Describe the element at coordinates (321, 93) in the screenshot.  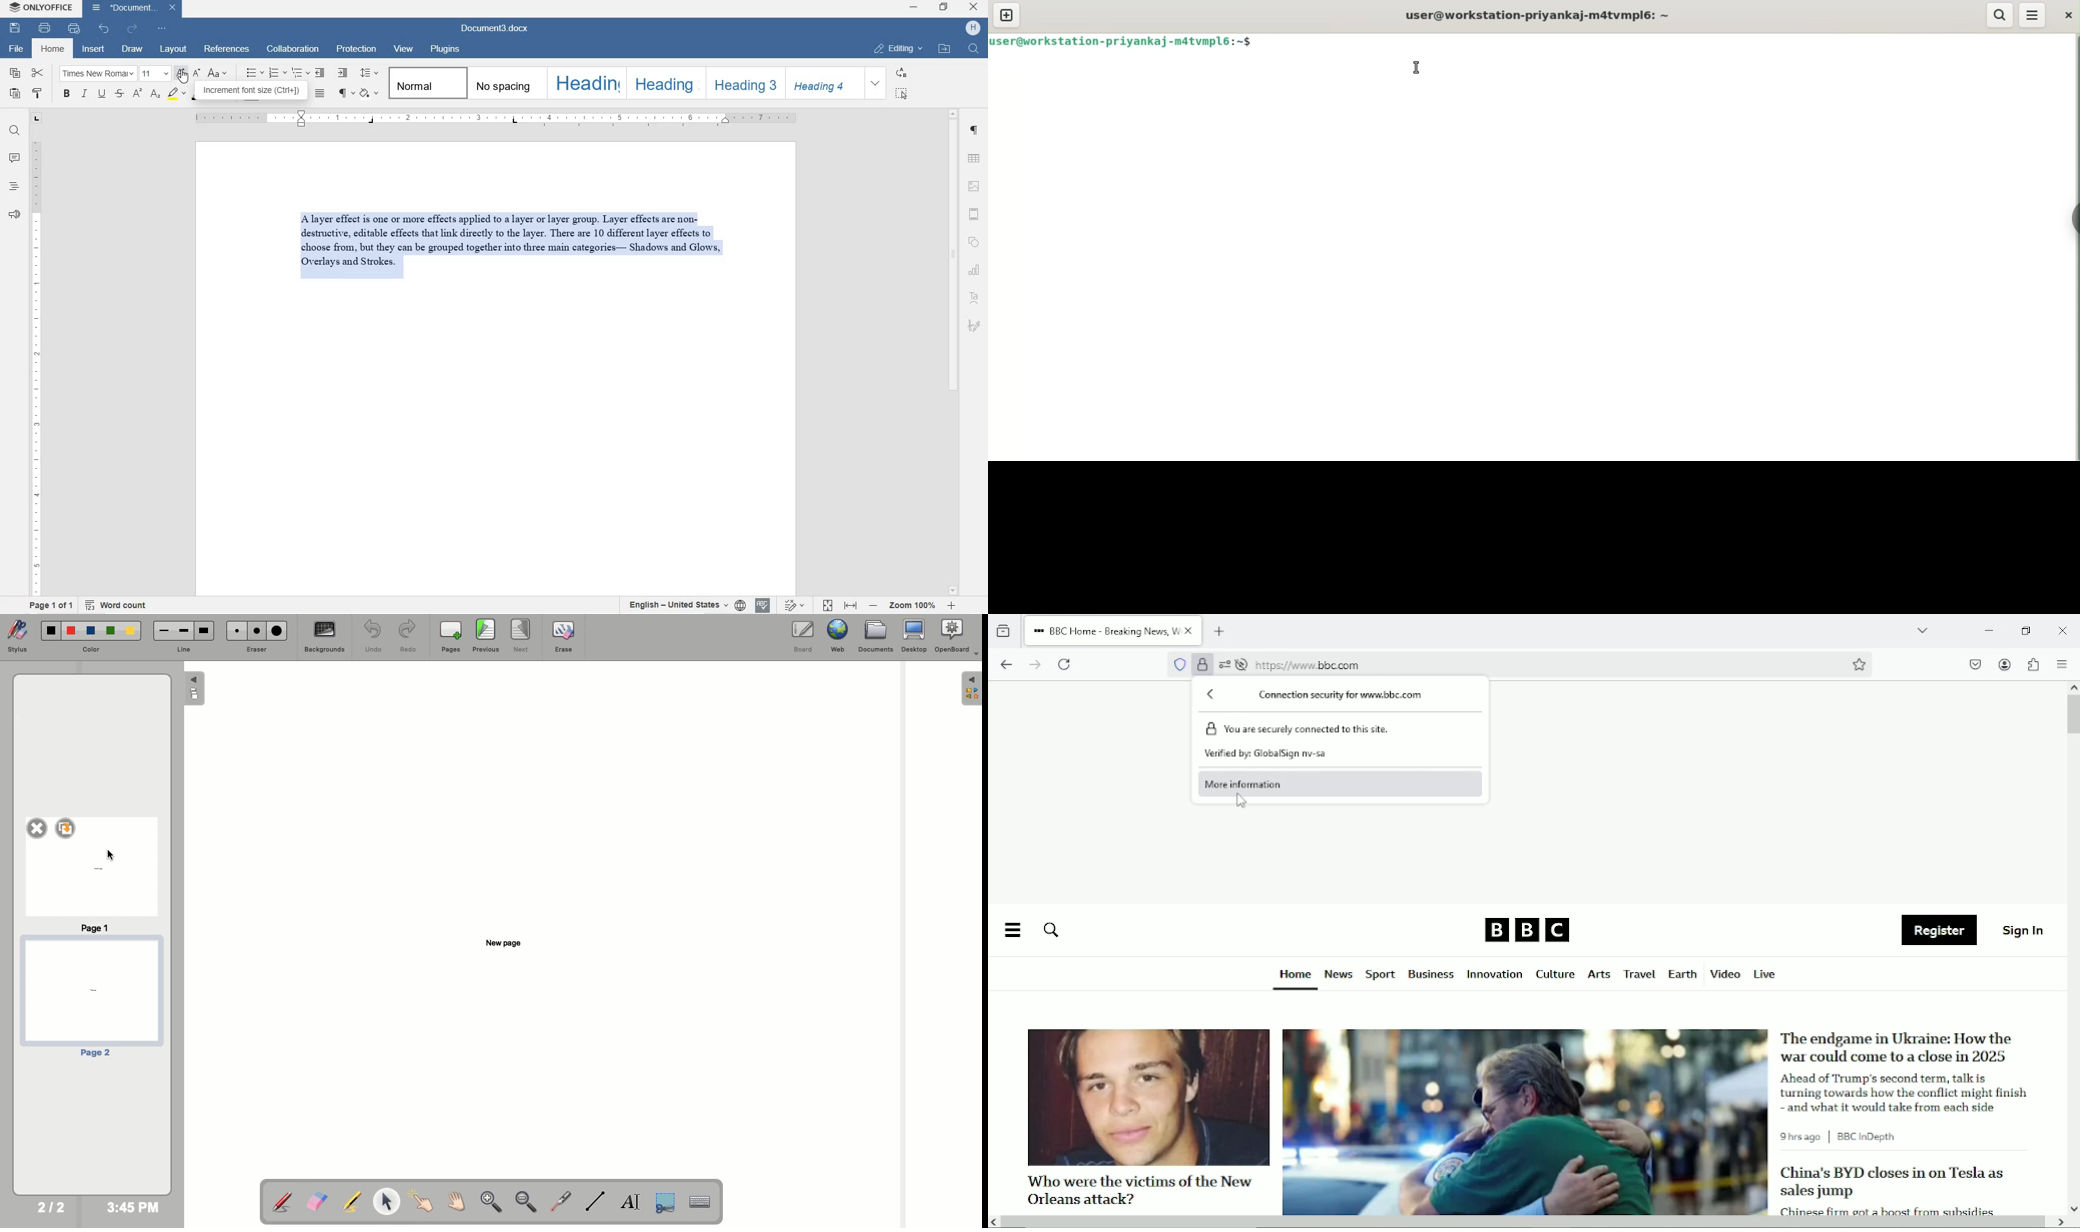
I see `JUSTIFIED` at that location.